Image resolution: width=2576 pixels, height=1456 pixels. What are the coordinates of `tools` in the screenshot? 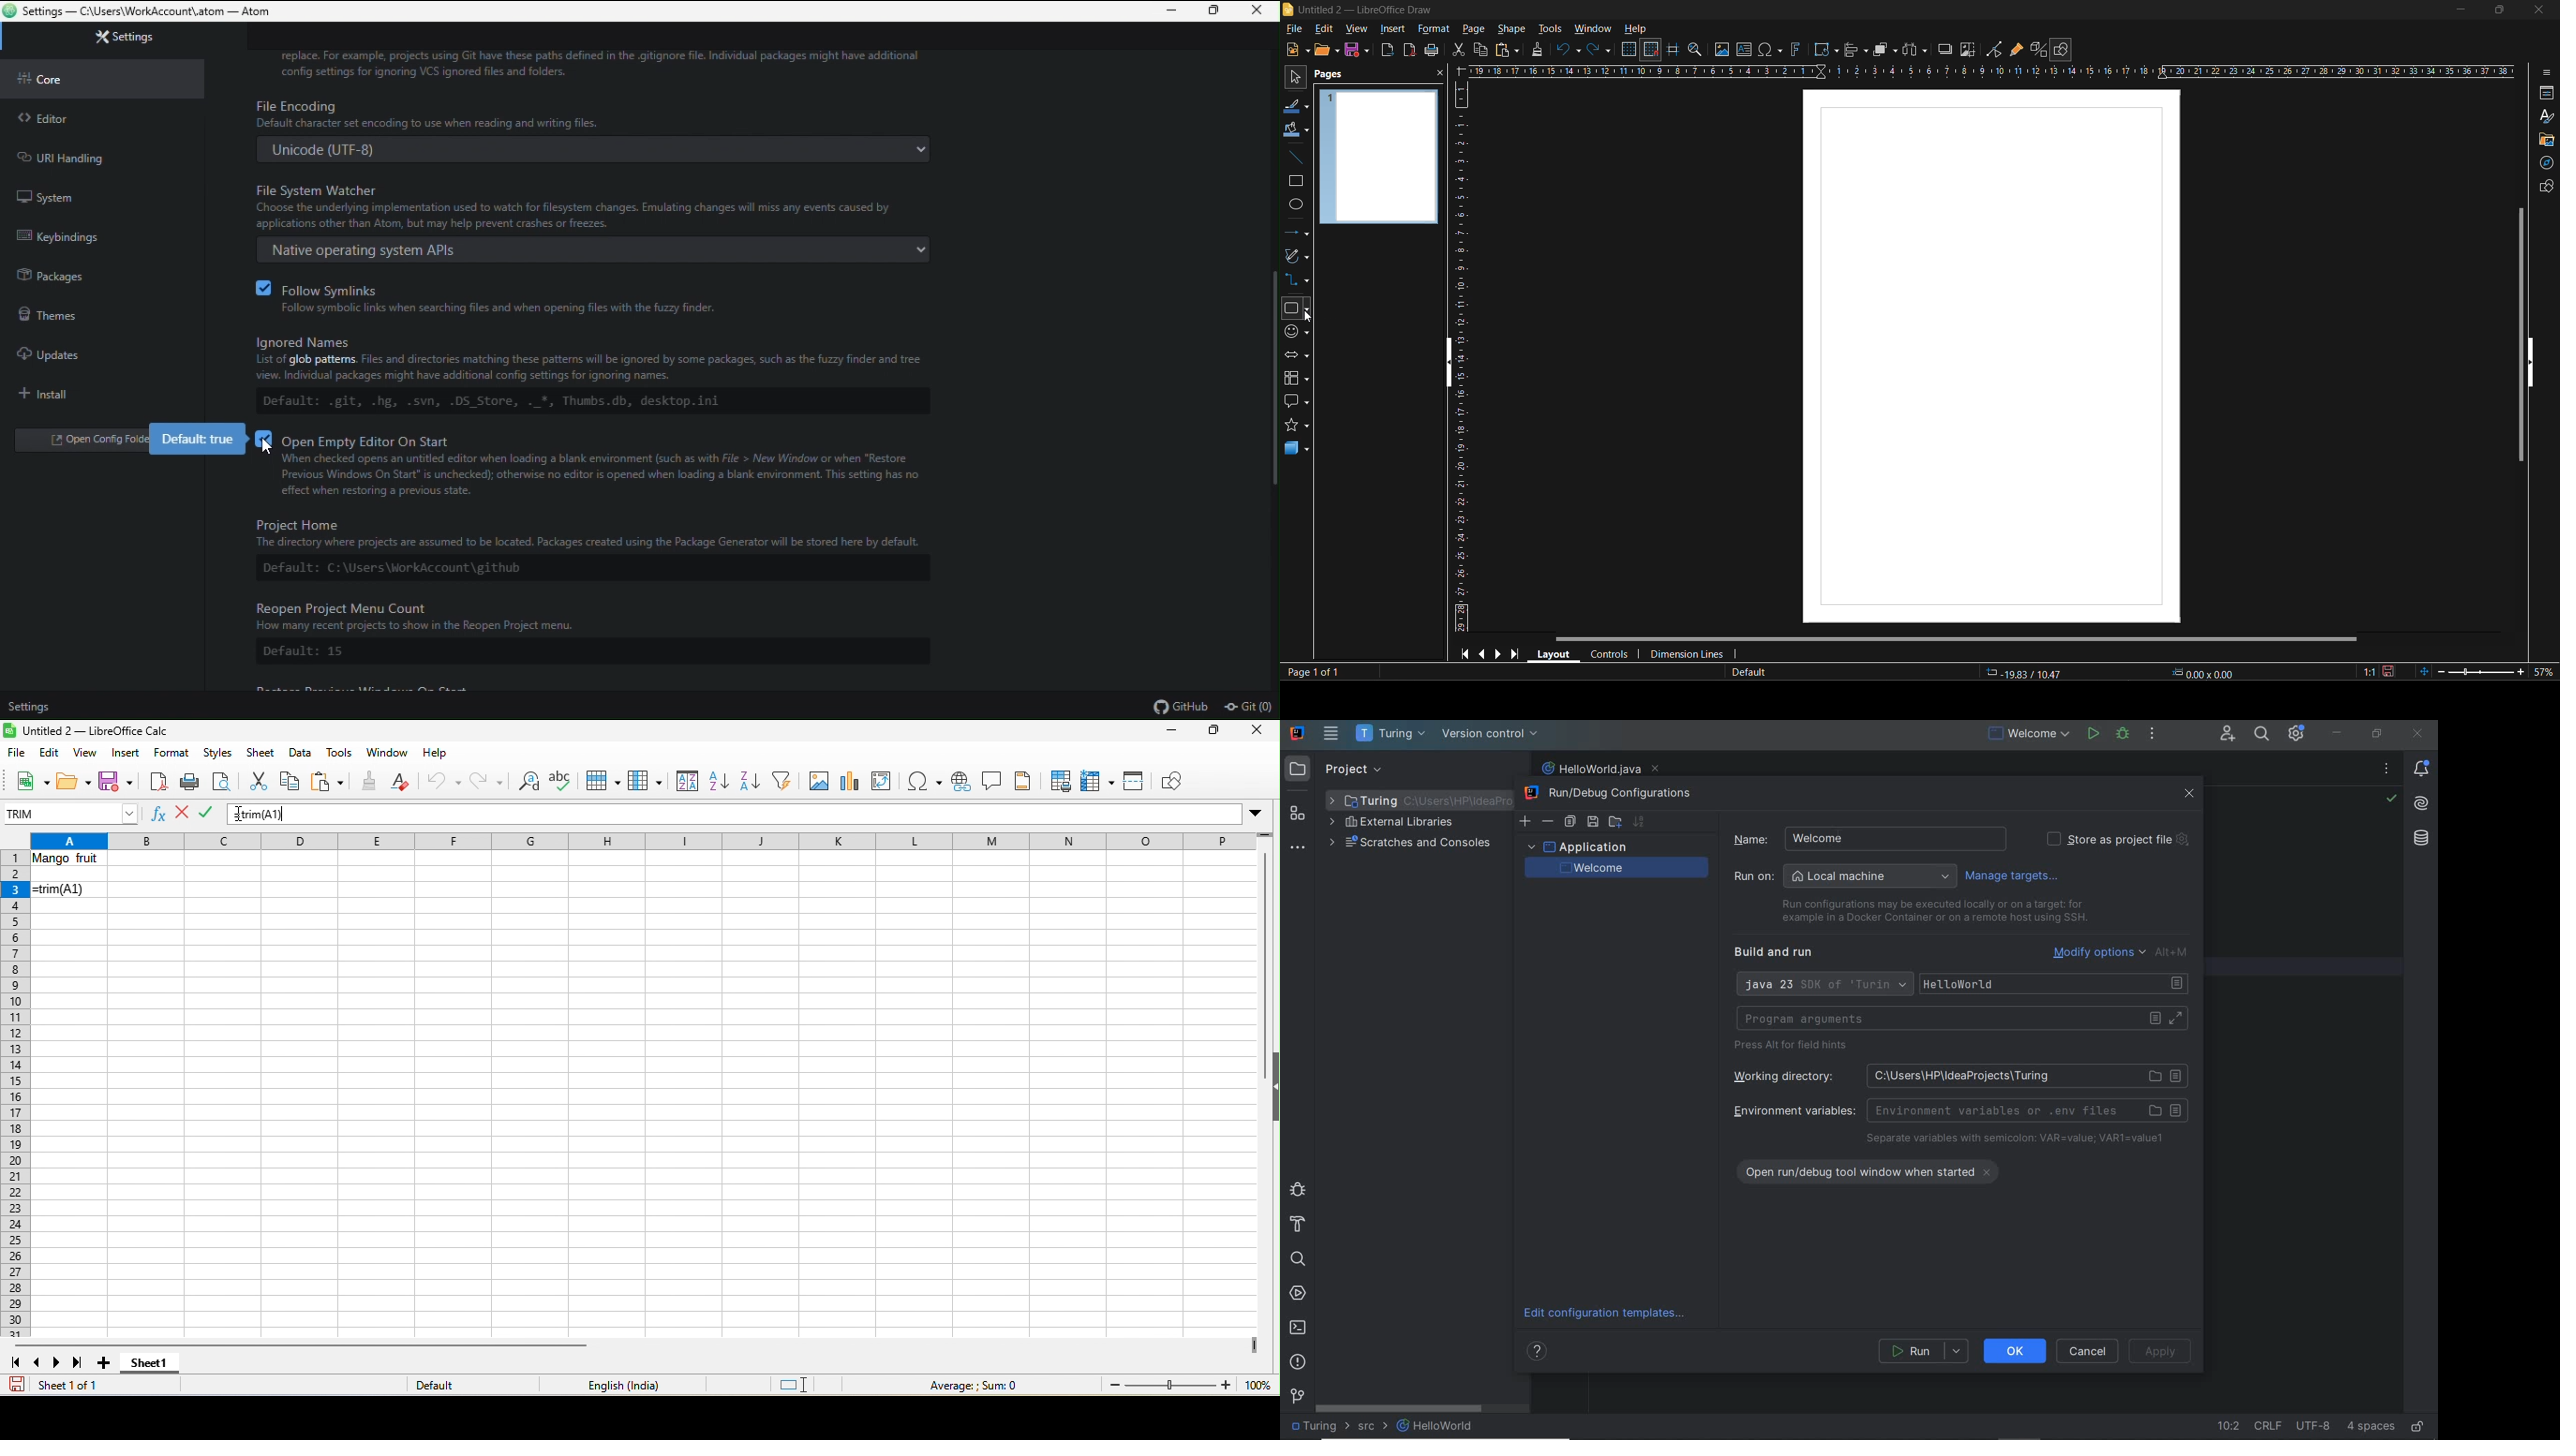 It's located at (341, 753).